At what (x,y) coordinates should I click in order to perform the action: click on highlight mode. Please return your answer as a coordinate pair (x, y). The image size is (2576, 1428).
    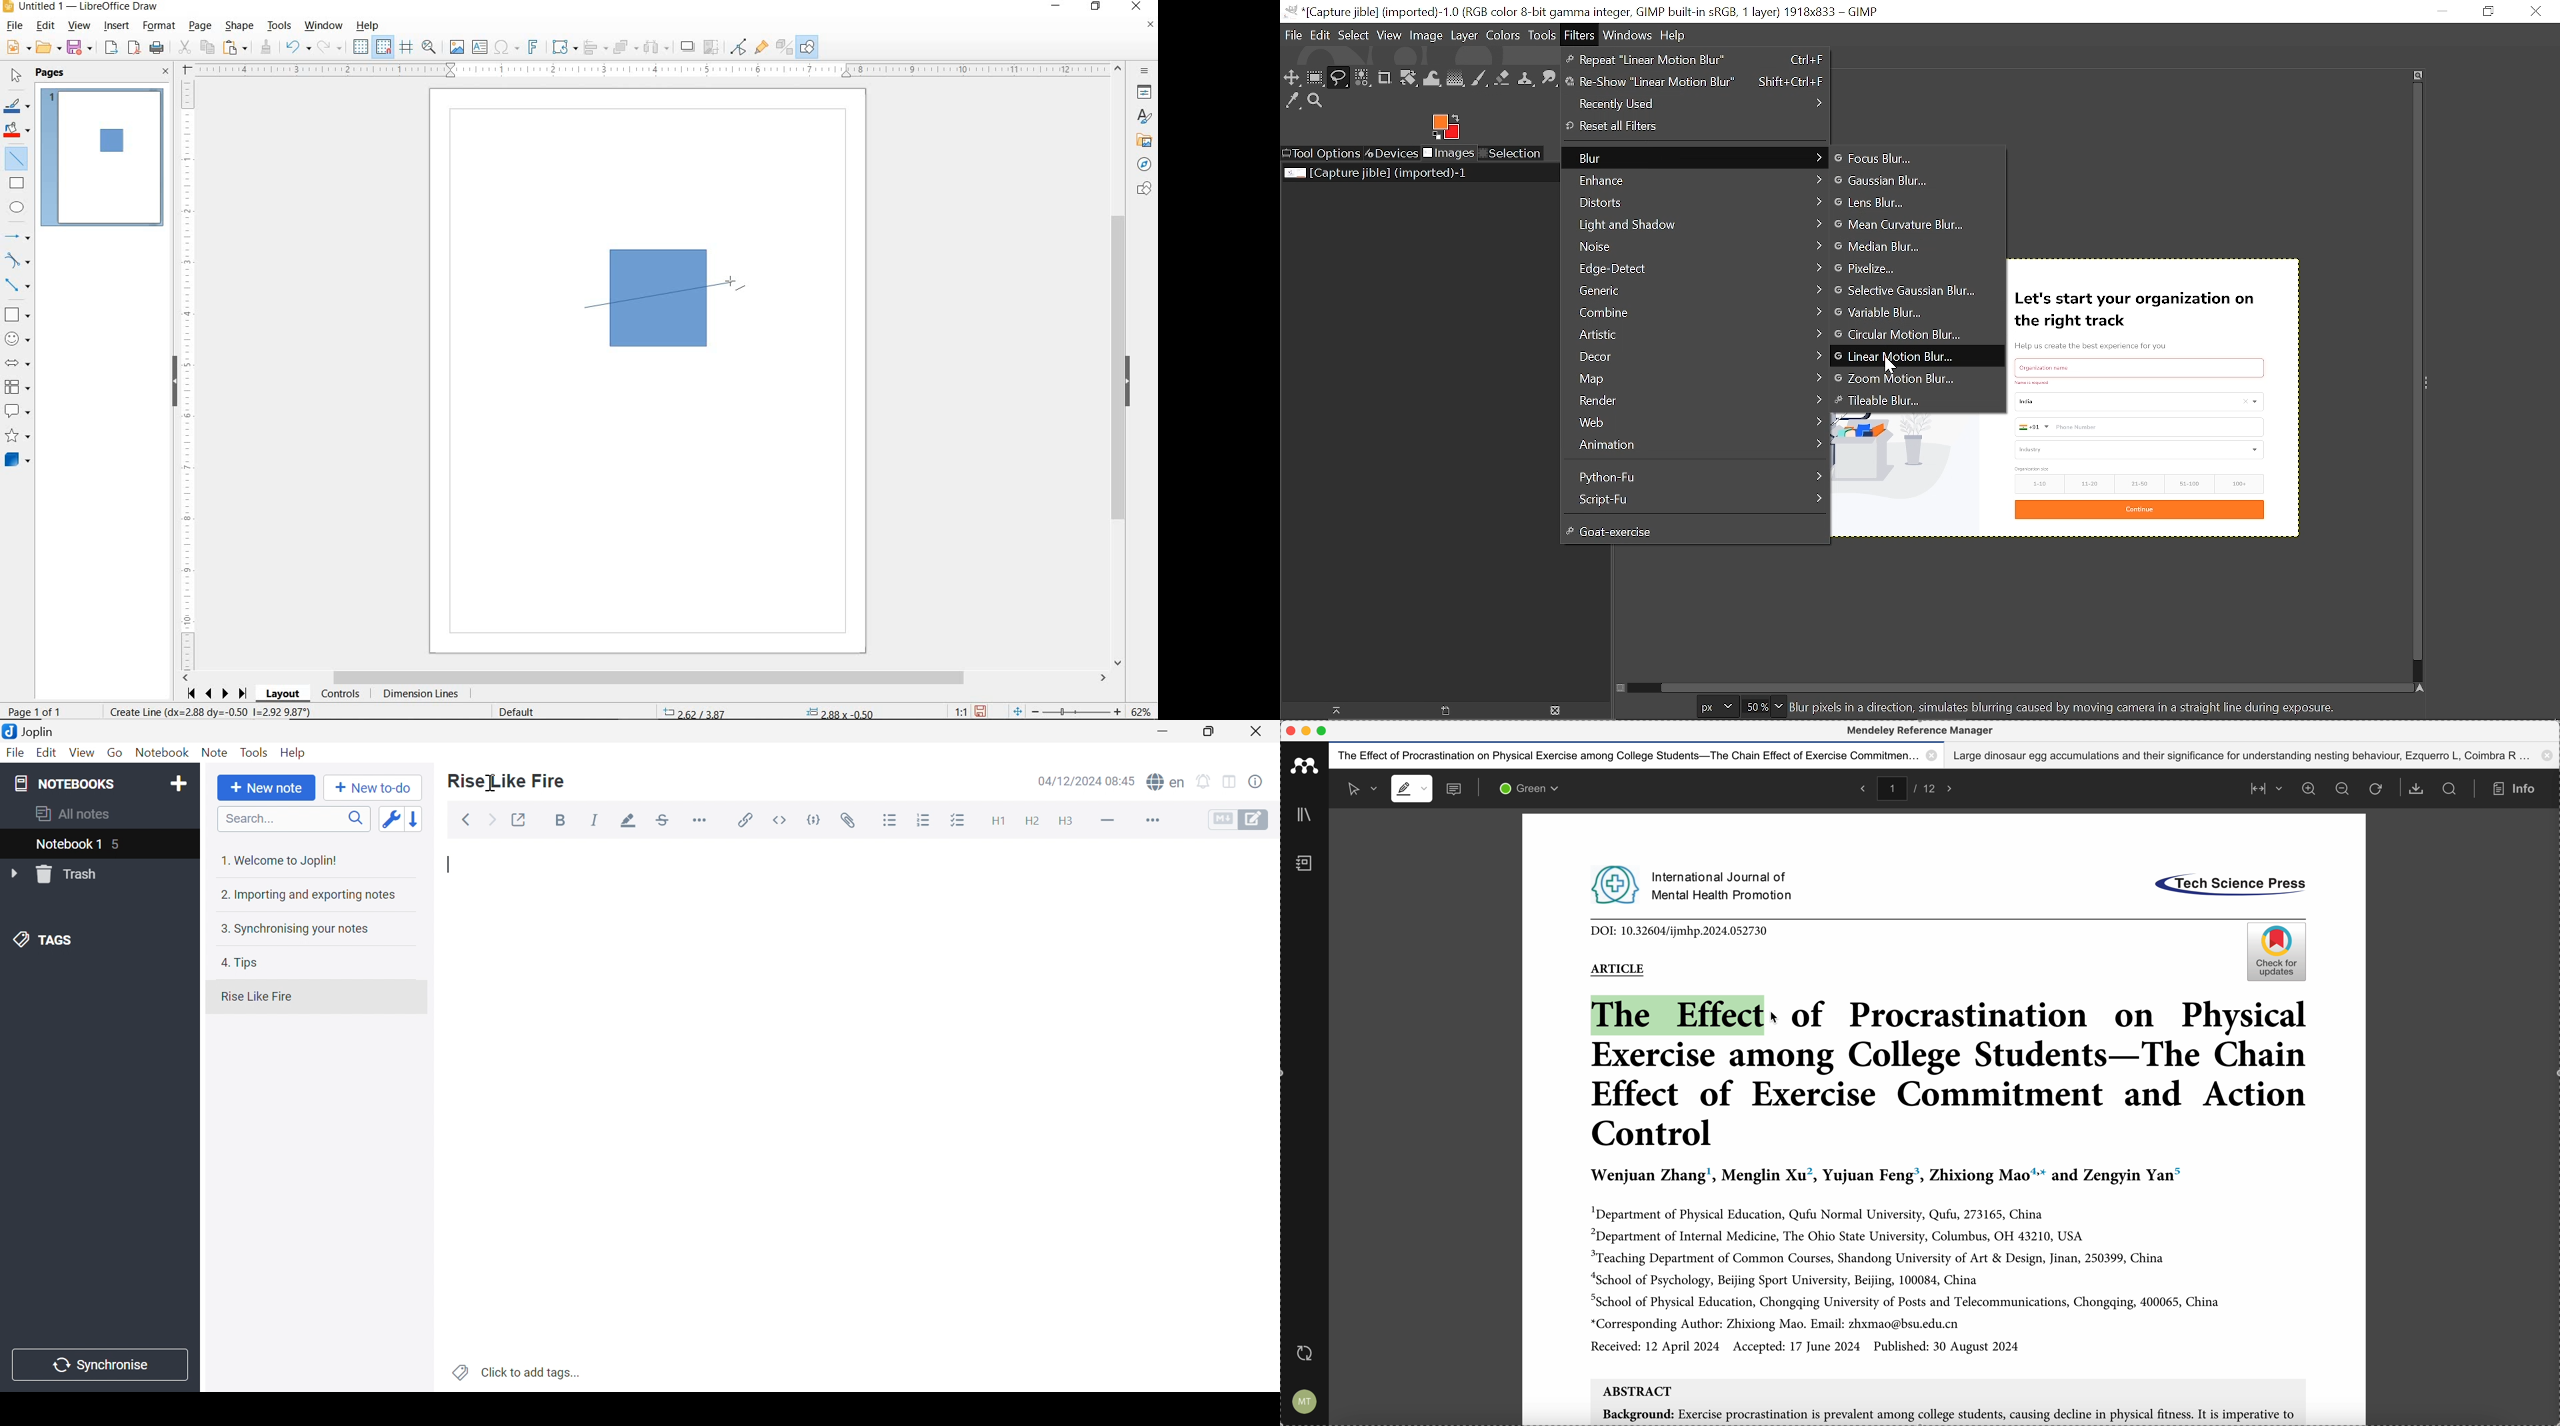
    Looking at the image, I should click on (1411, 789).